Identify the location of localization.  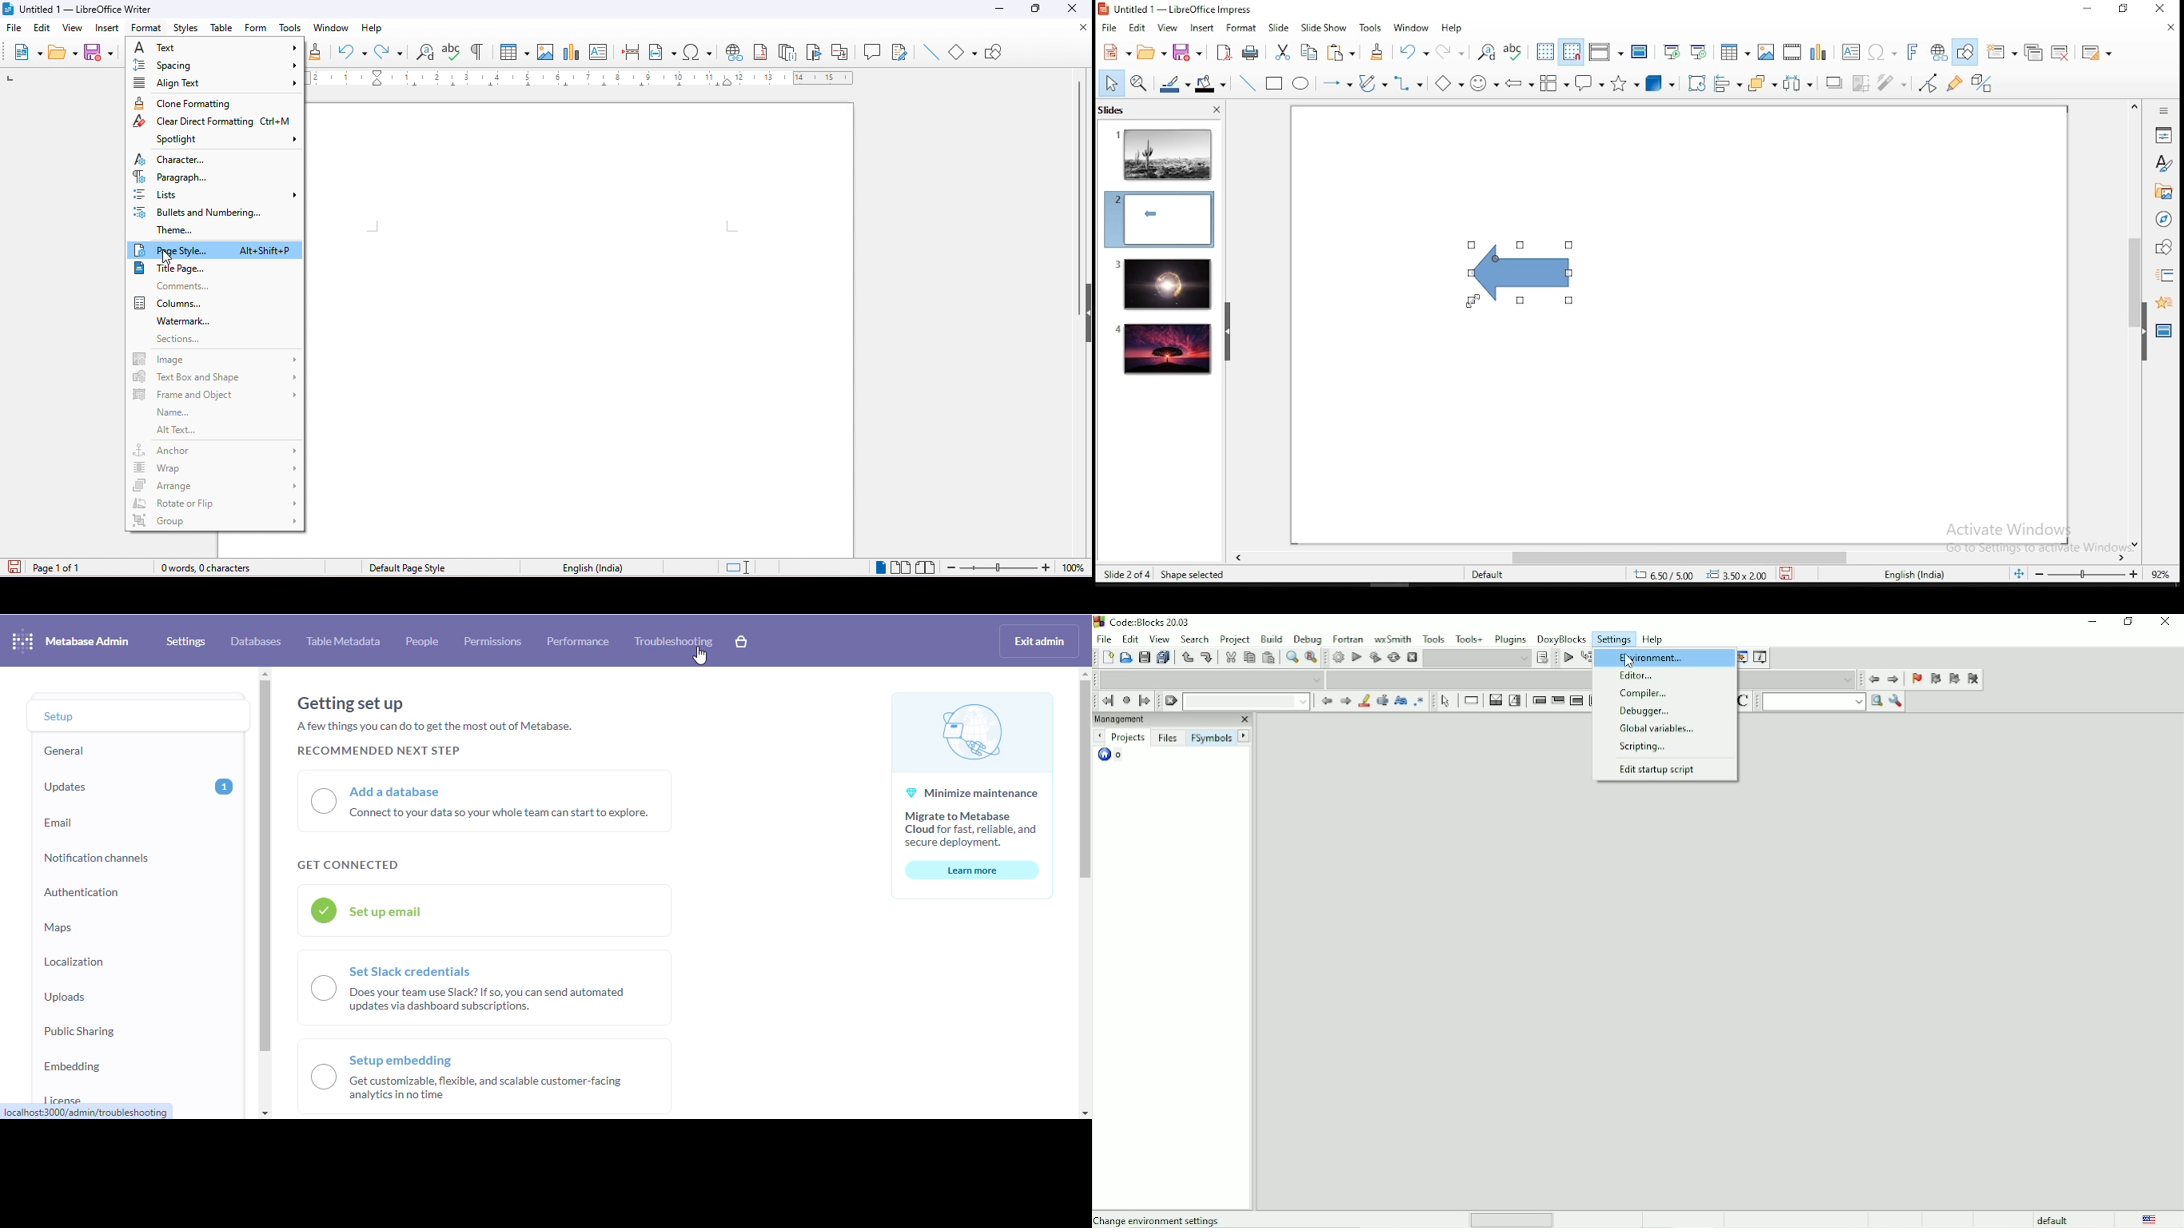
(74, 961).